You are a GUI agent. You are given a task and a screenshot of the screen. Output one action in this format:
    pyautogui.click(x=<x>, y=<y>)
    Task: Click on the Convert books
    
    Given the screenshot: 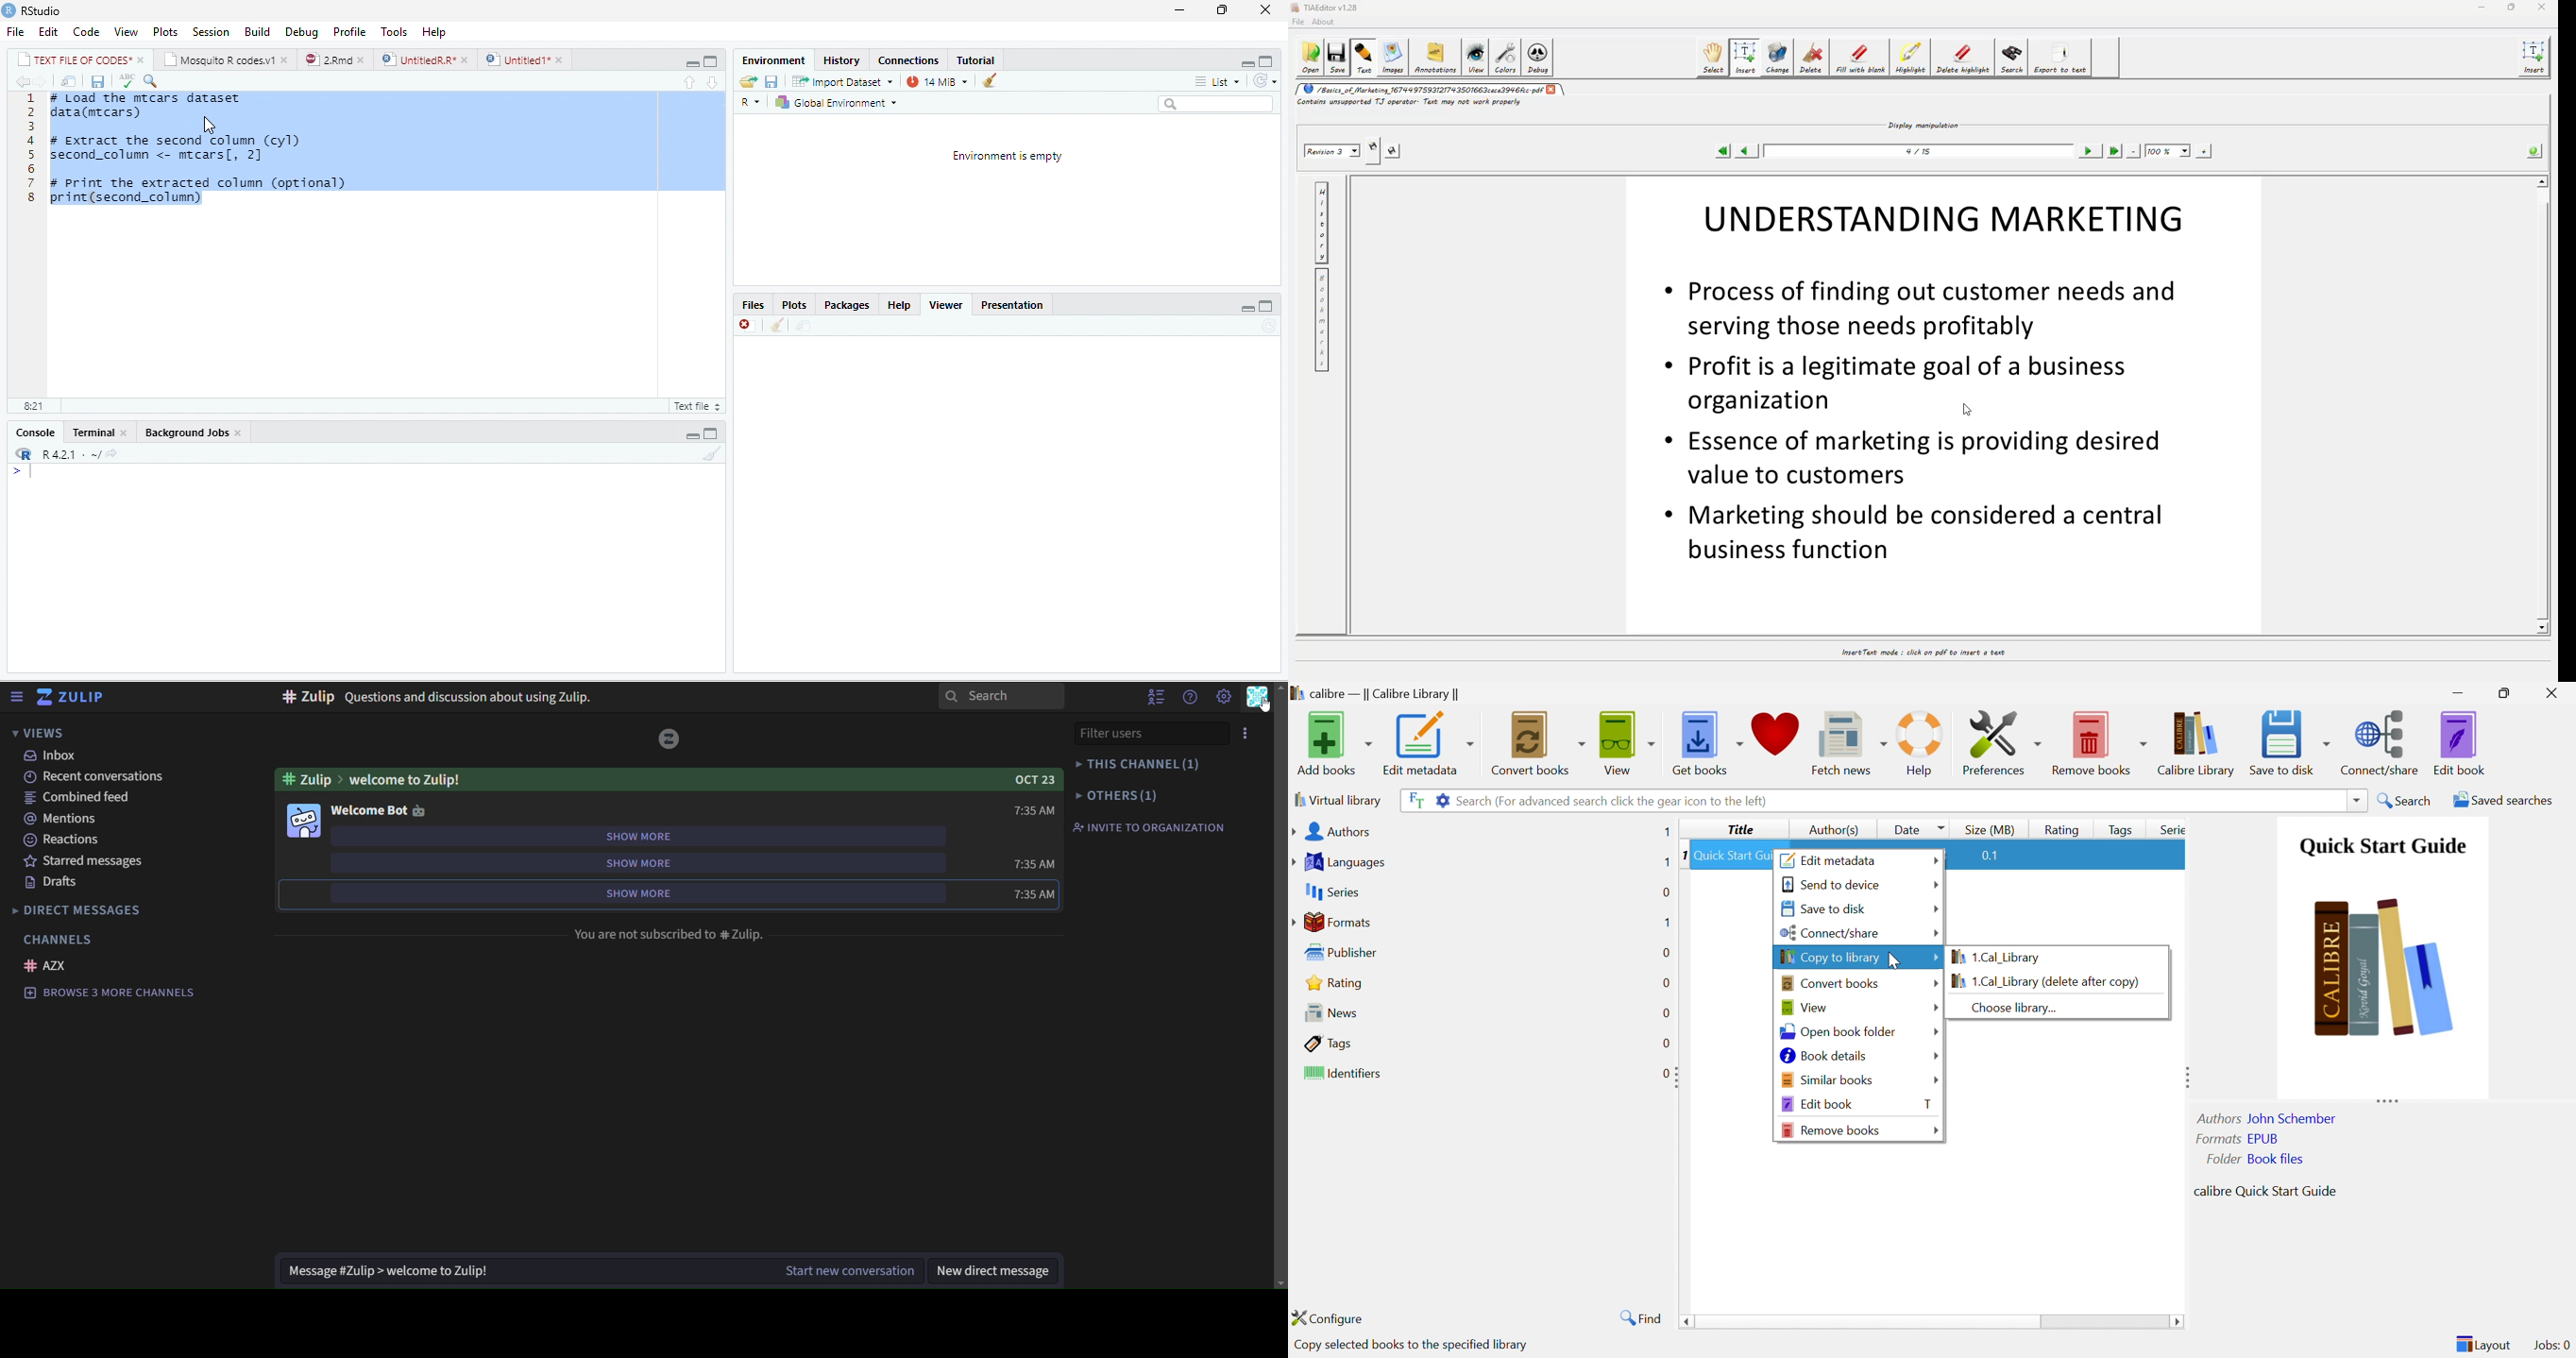 What is the action you would take?
    pyautogui.click(x=1538, y=742)
    